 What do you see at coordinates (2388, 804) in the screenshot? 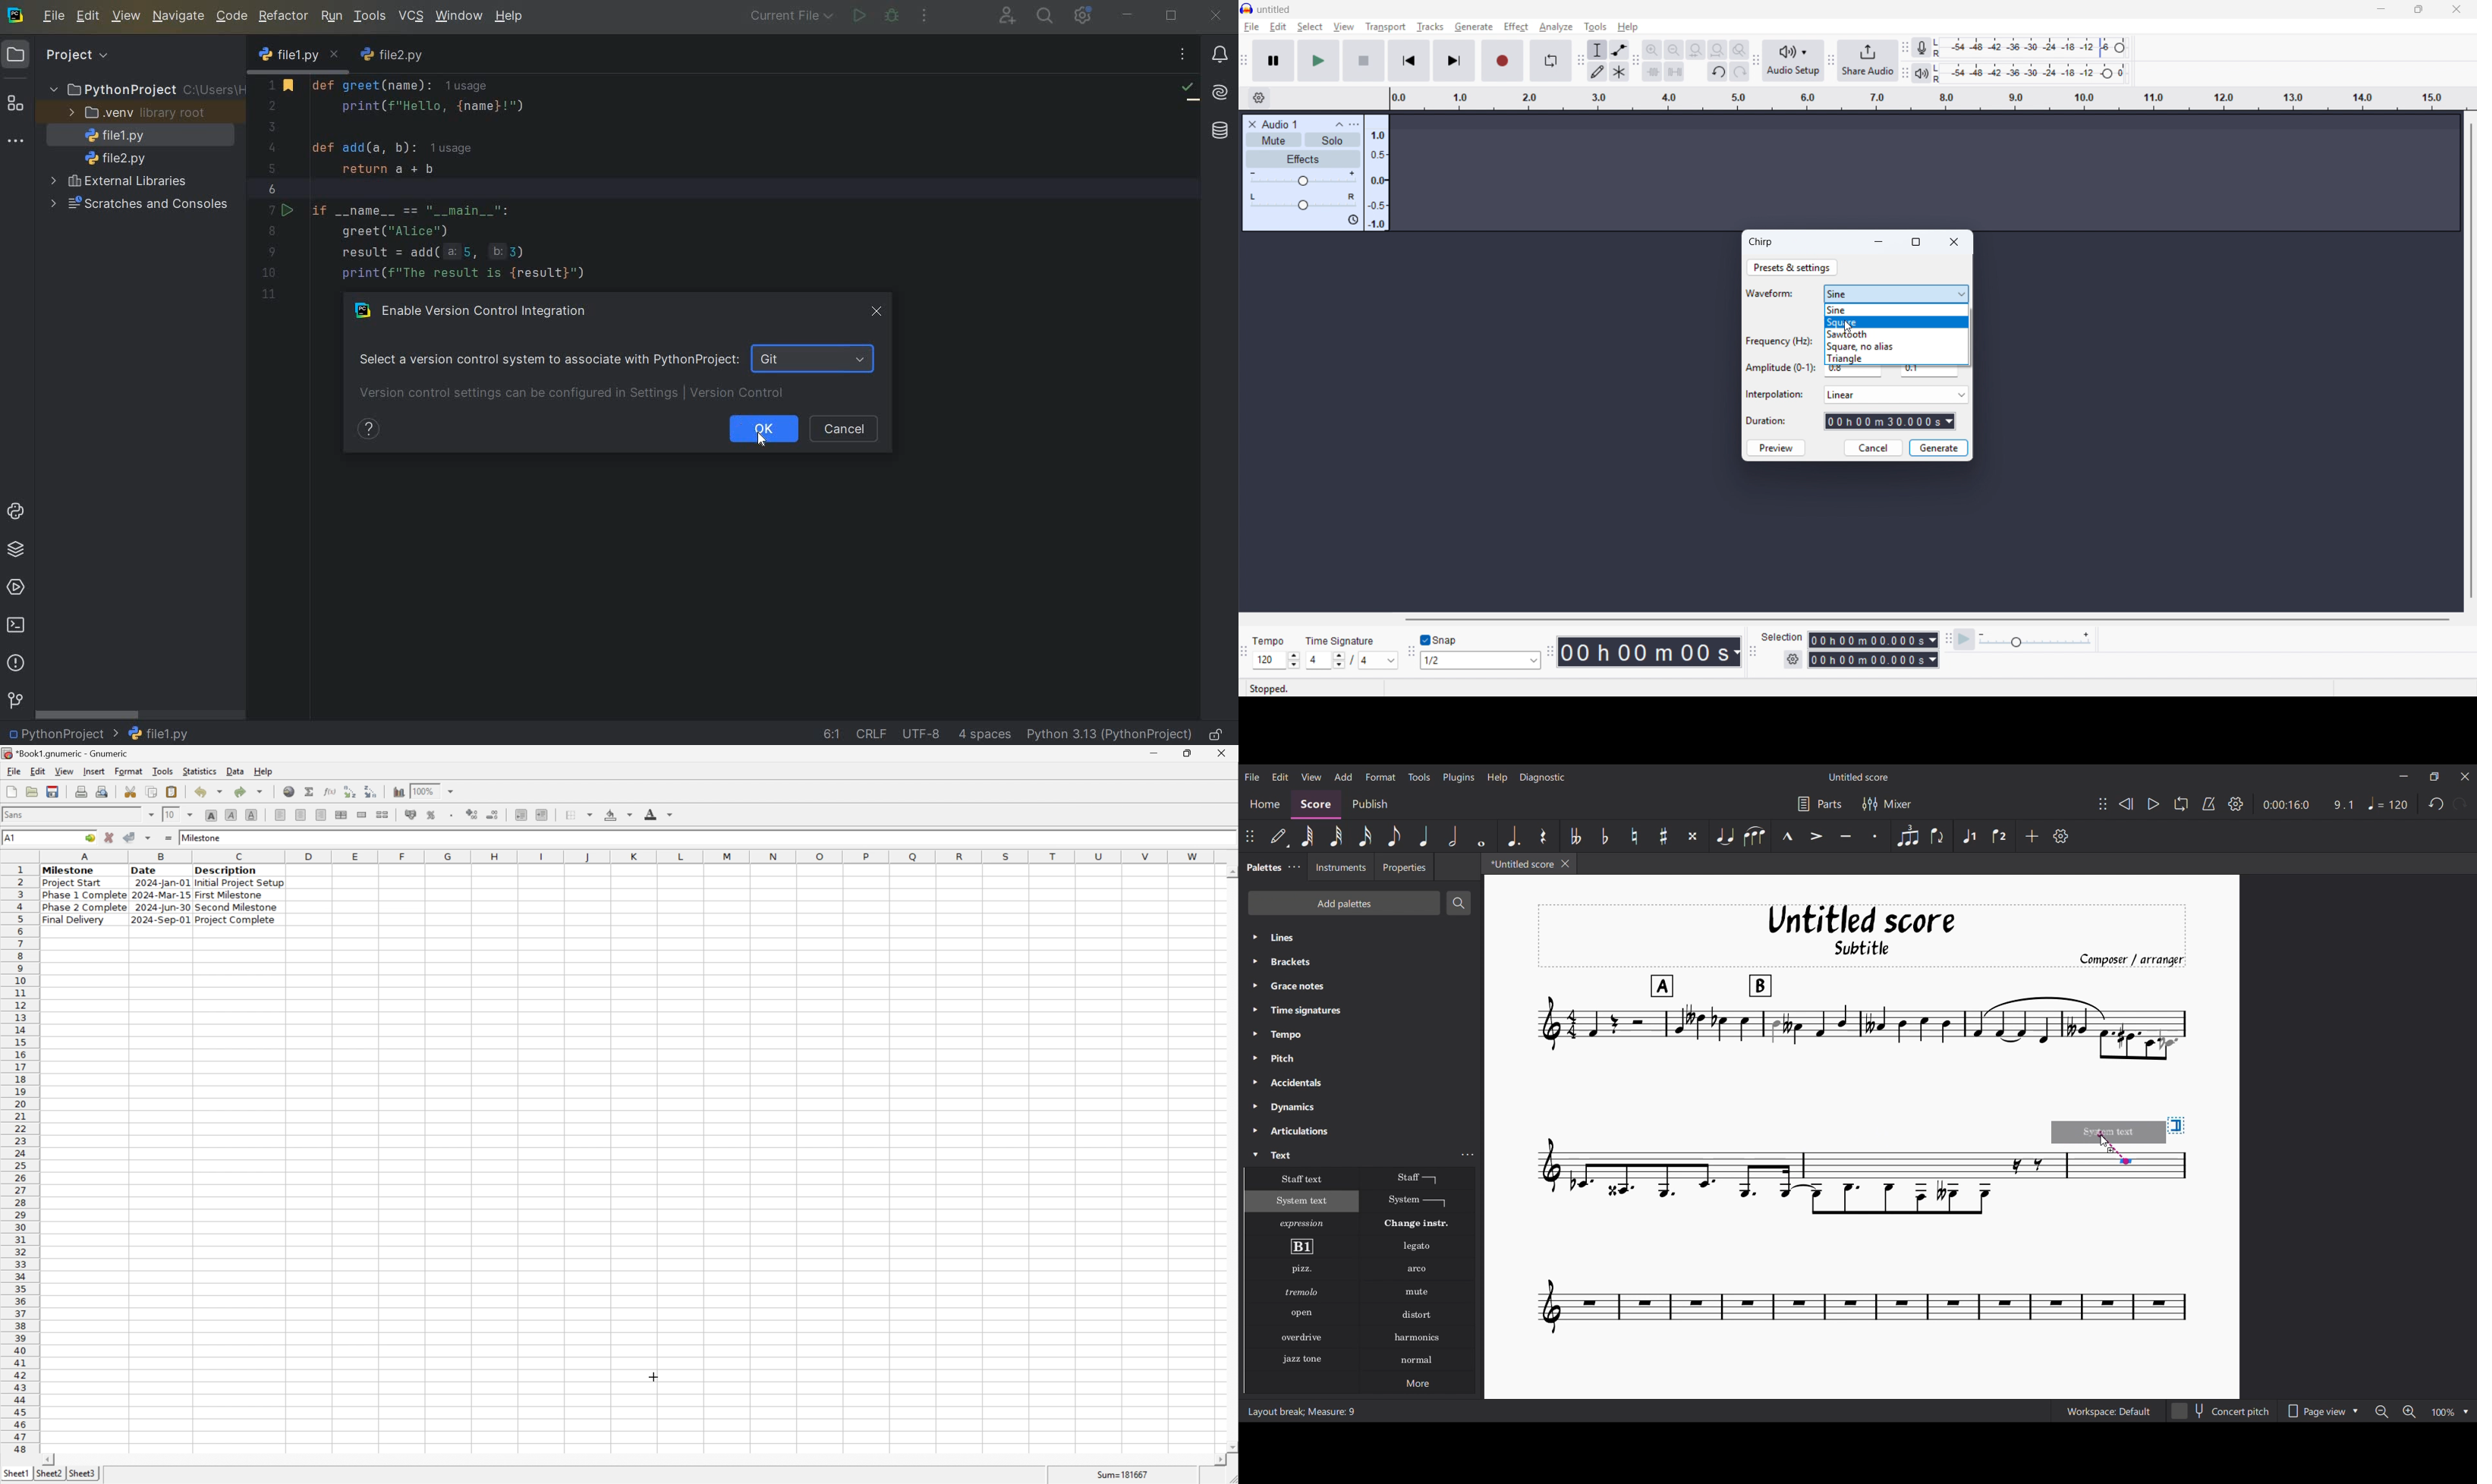
I see `Tempo` at bounding box center [2388, 804].